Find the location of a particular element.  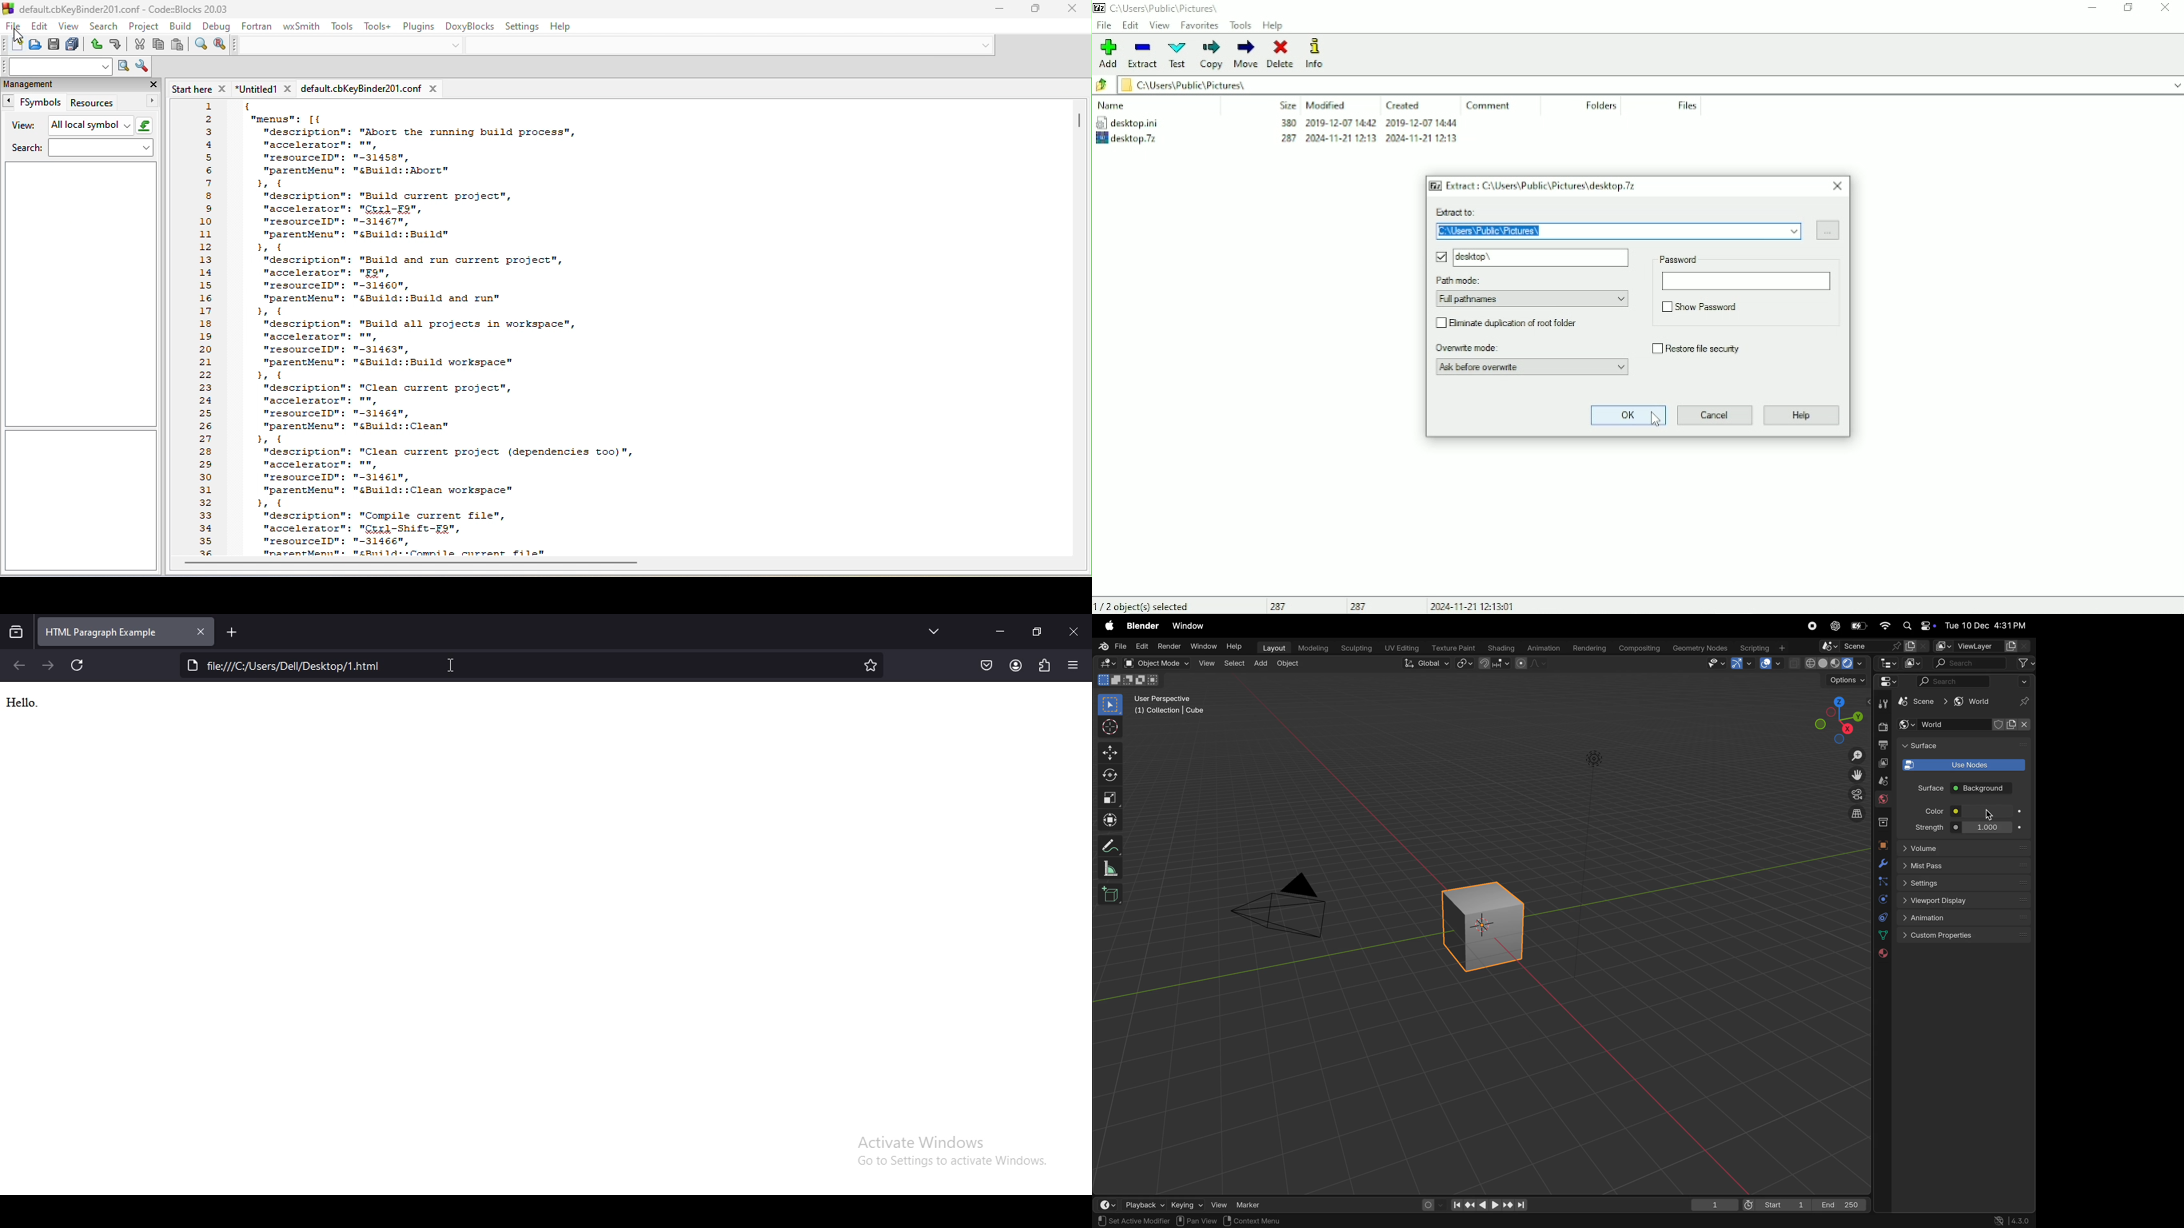

redo is located at coordinates (117, 45).